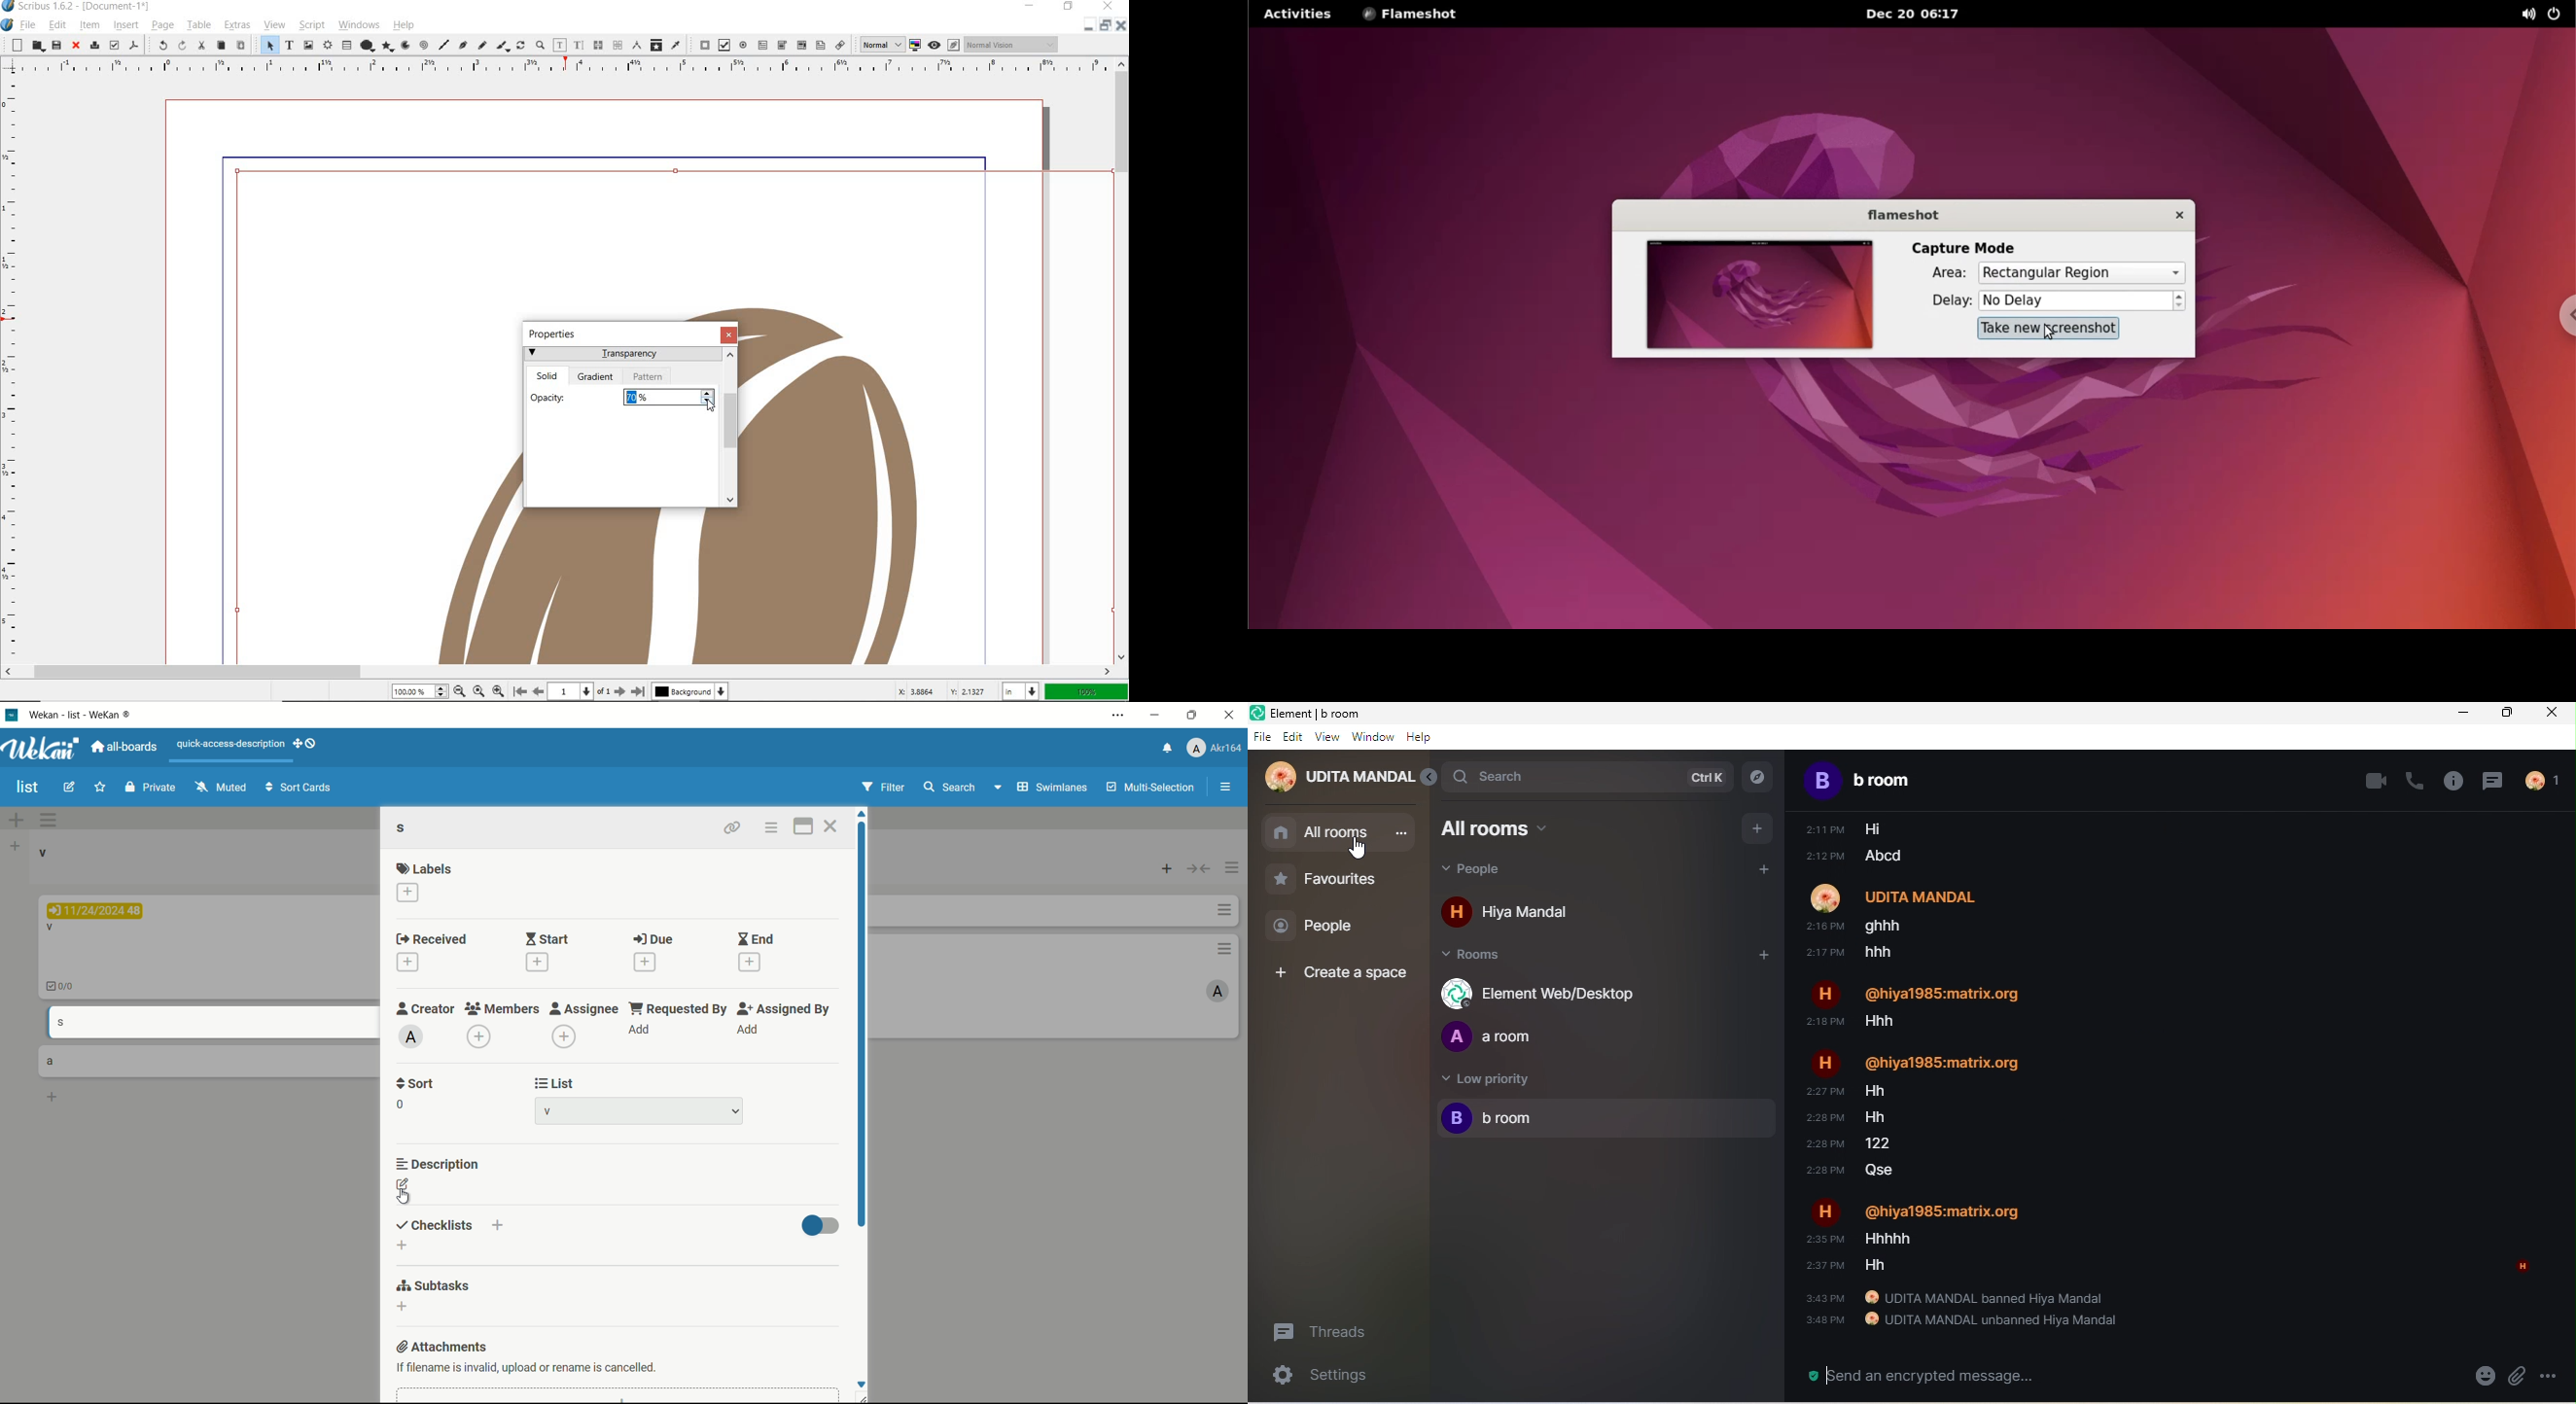 Image resolution: width=2576 pixels, height=1428 pixels. What do you see at coordinates (1334, 780) in the screenshot?
I see `udita mandal` at bounding box center [1334, 780].